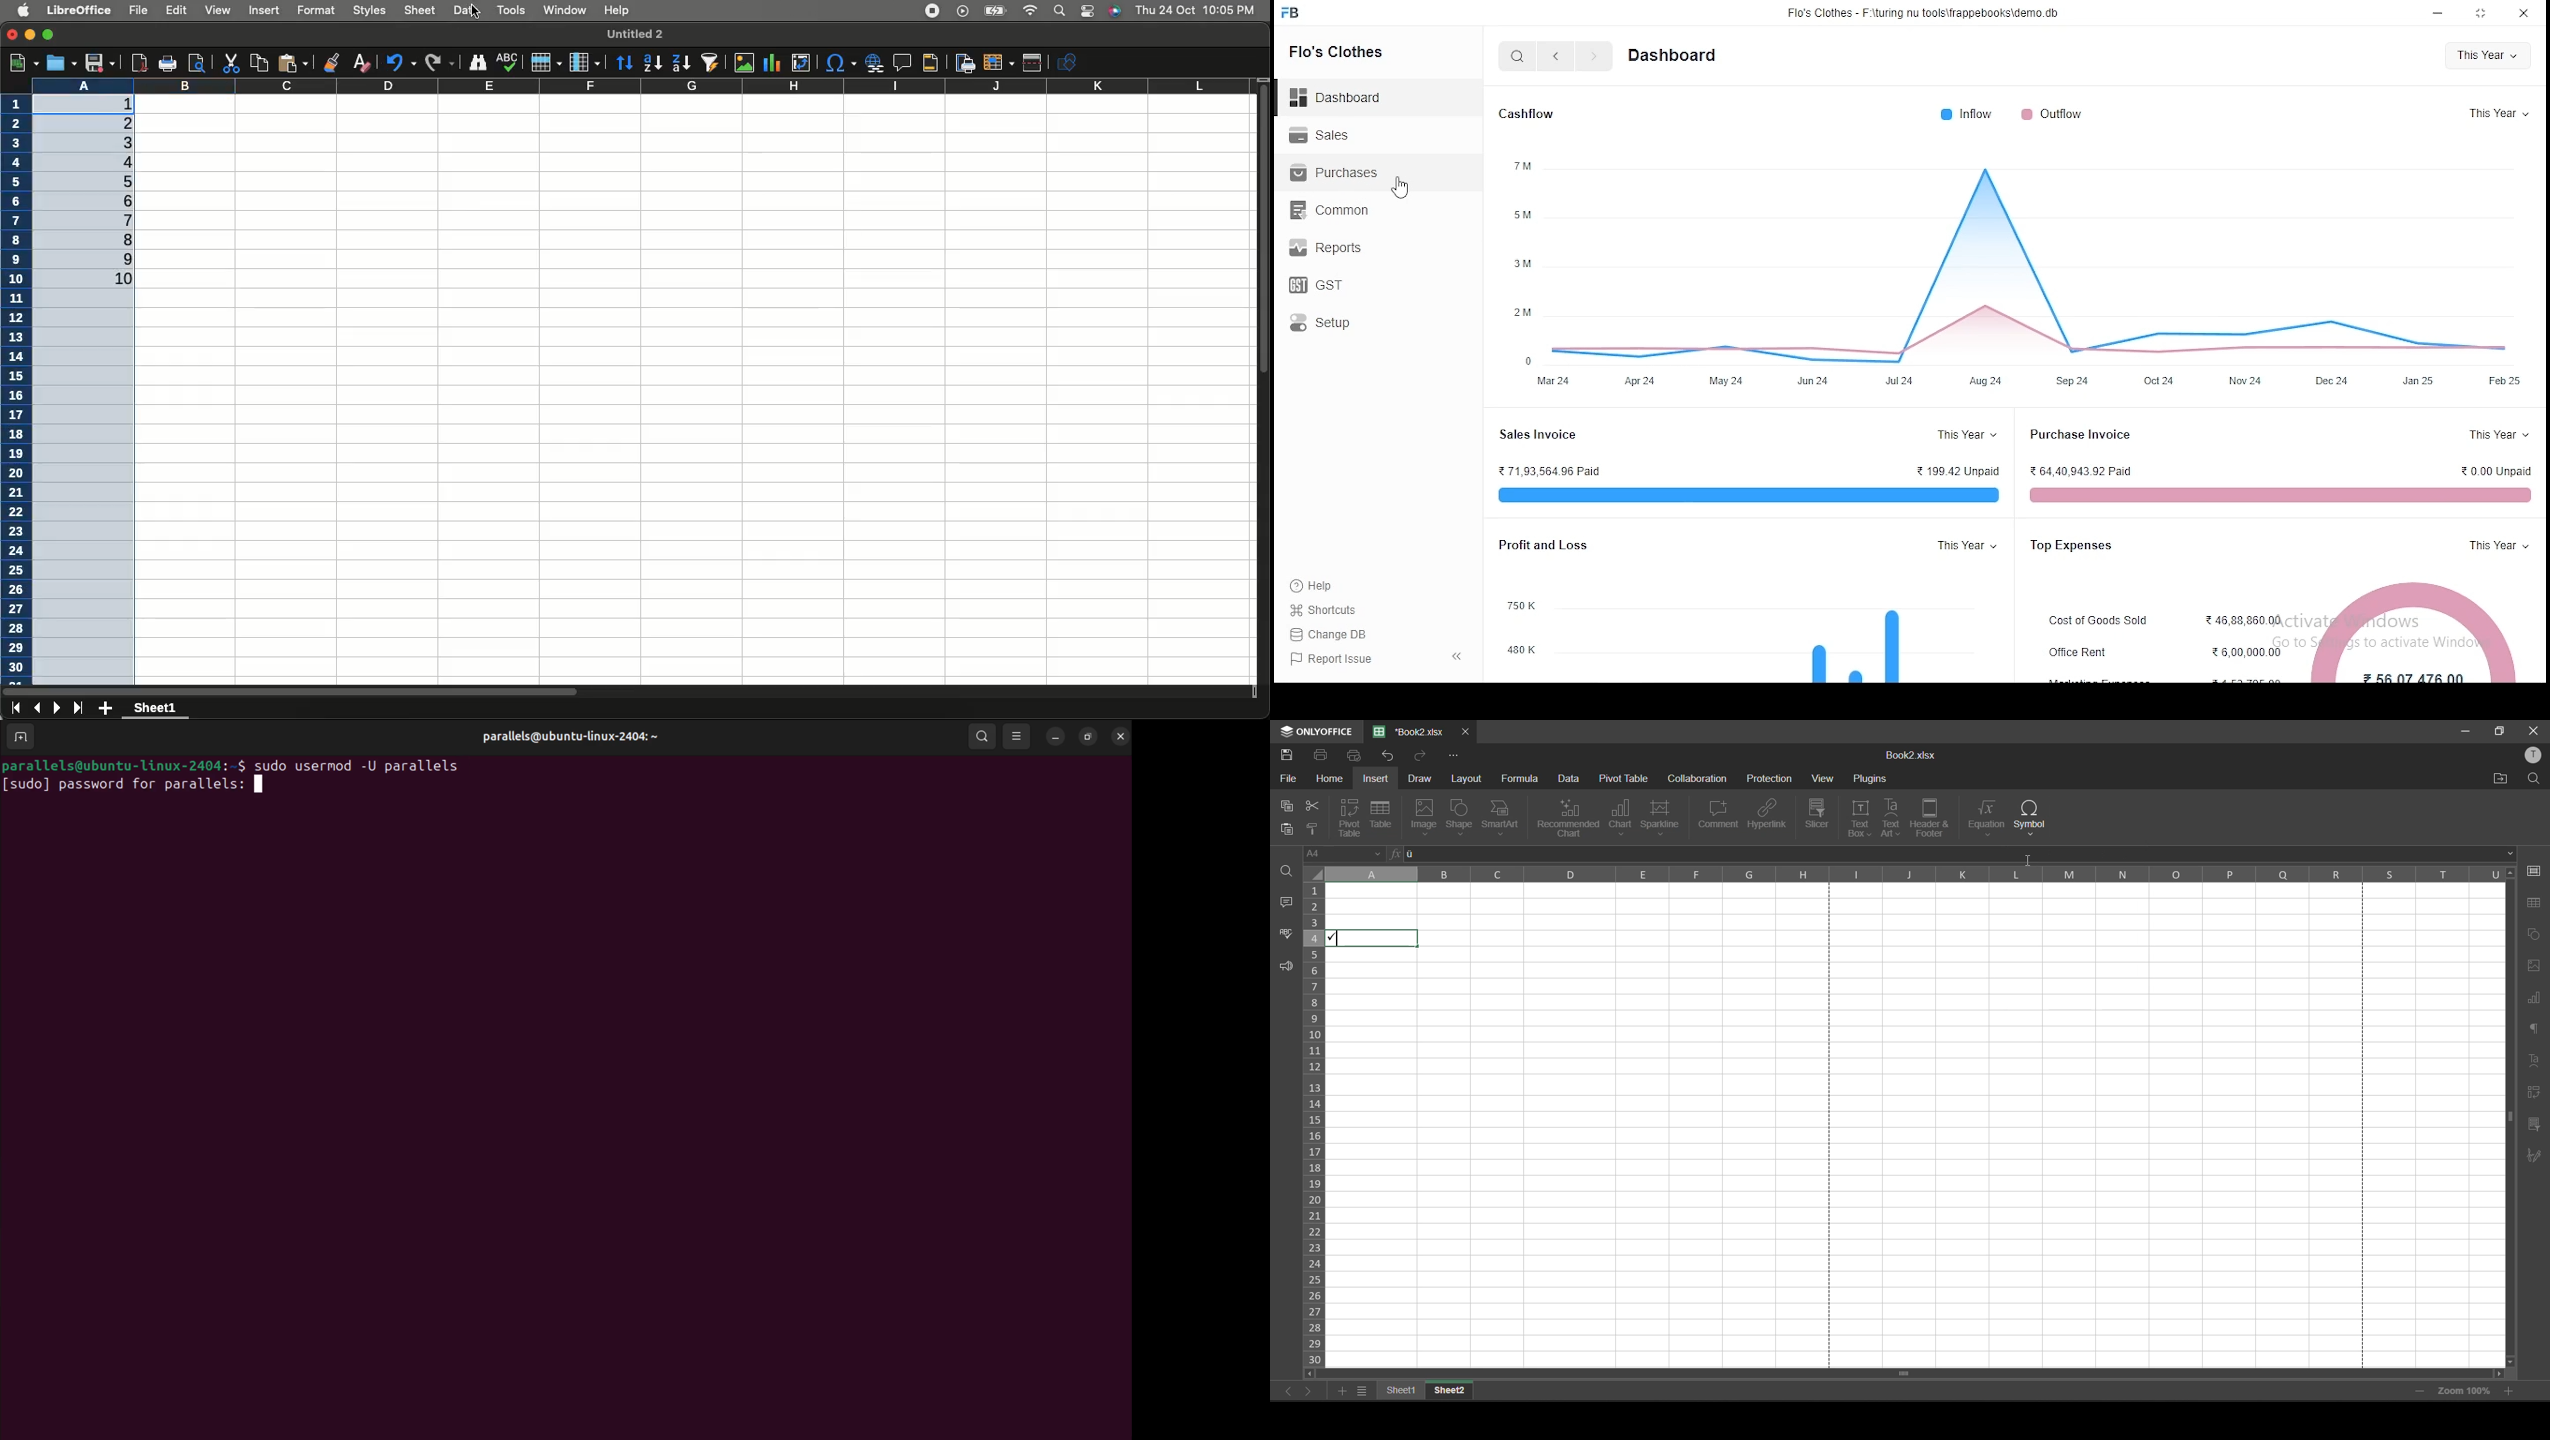 This screenshot has width=2576, height=1456. I want to click on Minimize, so click(31, 36).